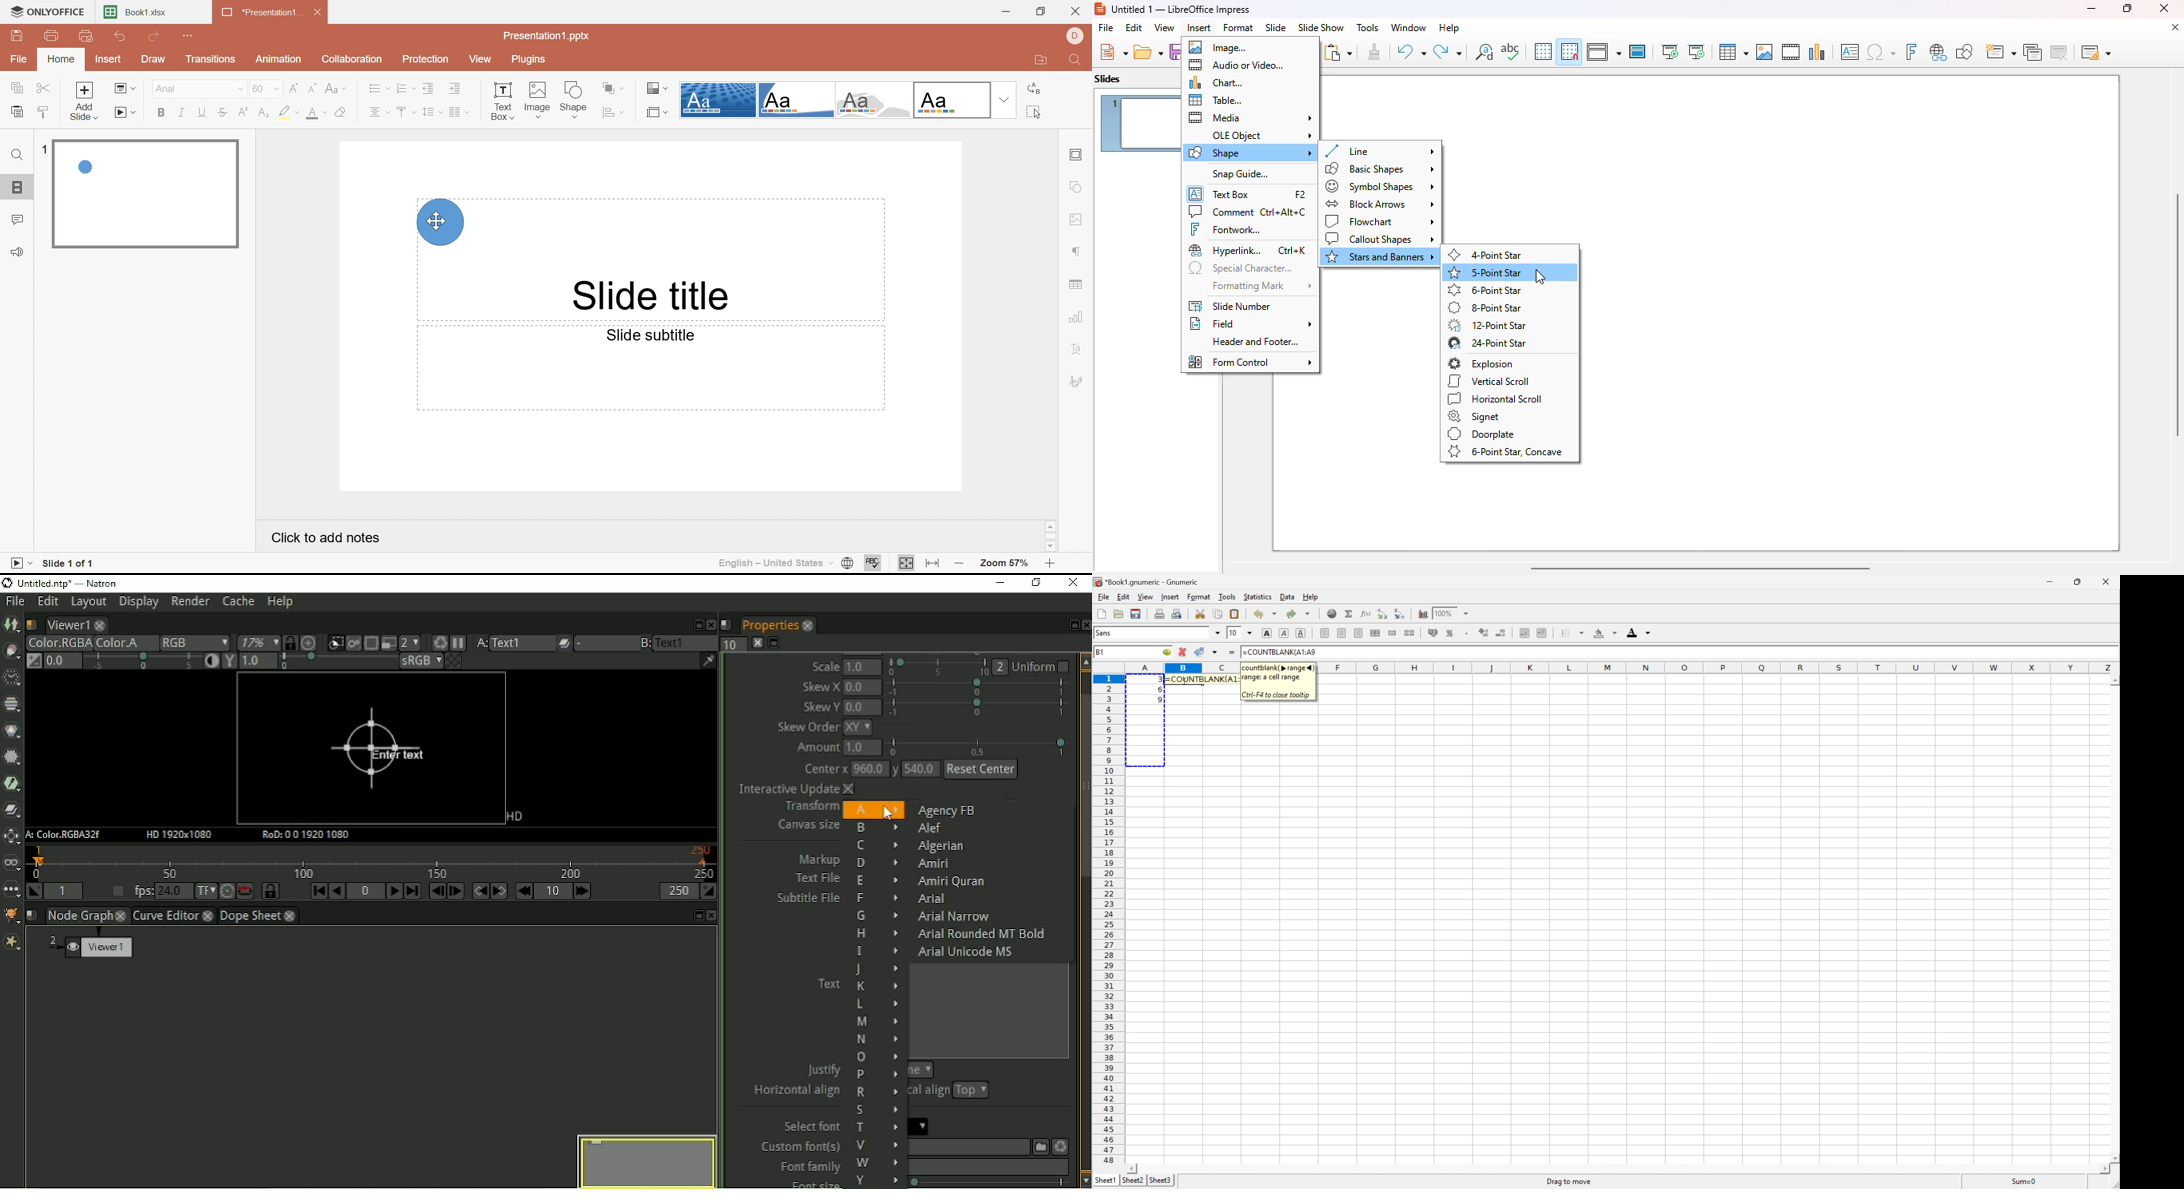 The image size is (2184, 1204). What do you see at coordinates (1108, 919) in the screenshot?
I see `Row numbers` at bounding box center [1108, 919].